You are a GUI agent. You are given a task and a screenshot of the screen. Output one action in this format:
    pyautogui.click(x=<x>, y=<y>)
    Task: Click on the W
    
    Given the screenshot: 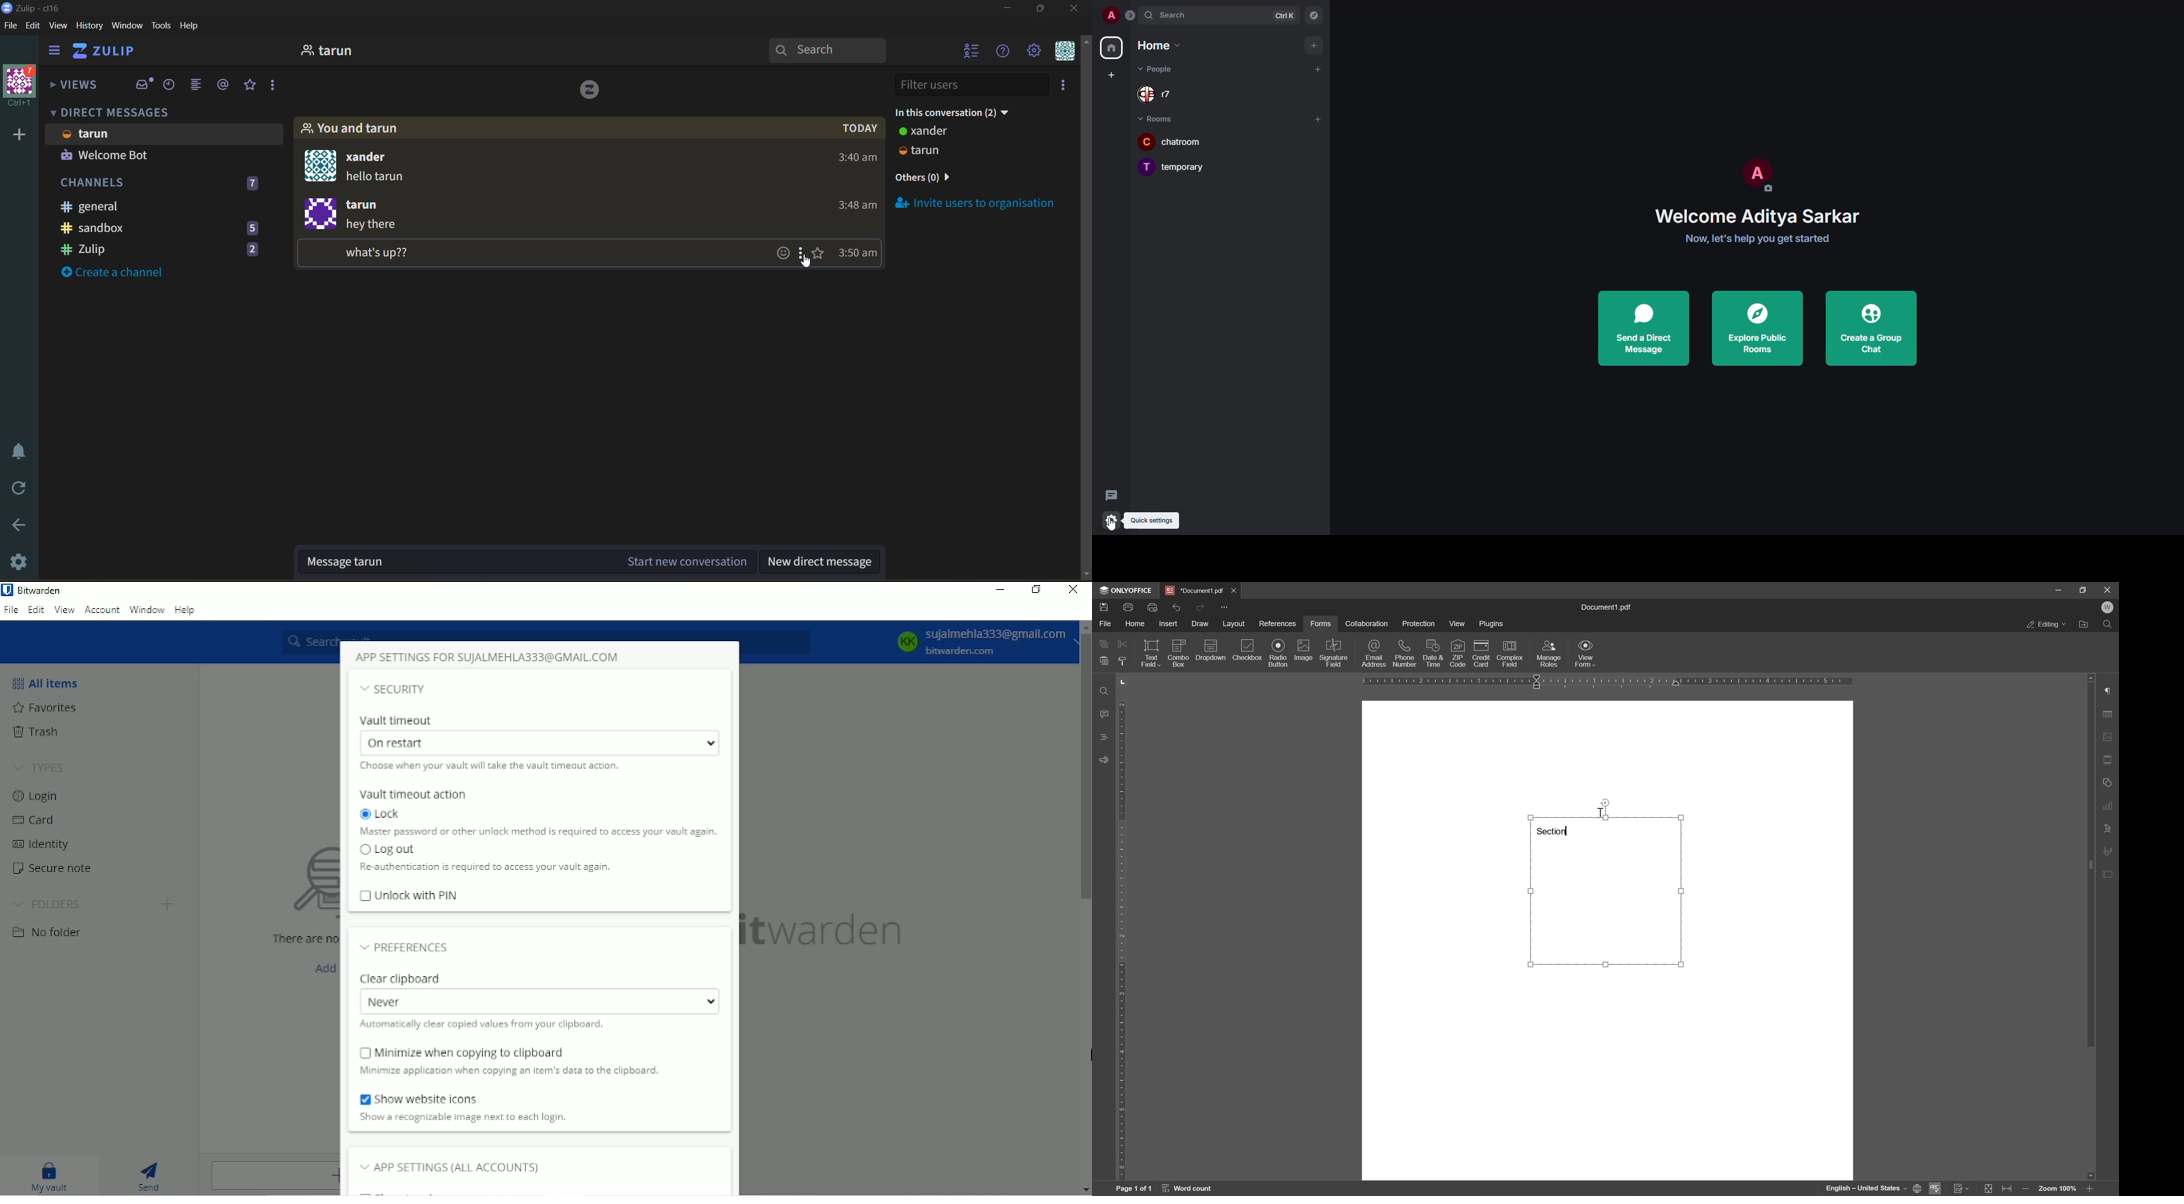 What is the action you would take?
    pyautogui.click(x=2109, y=608)
    